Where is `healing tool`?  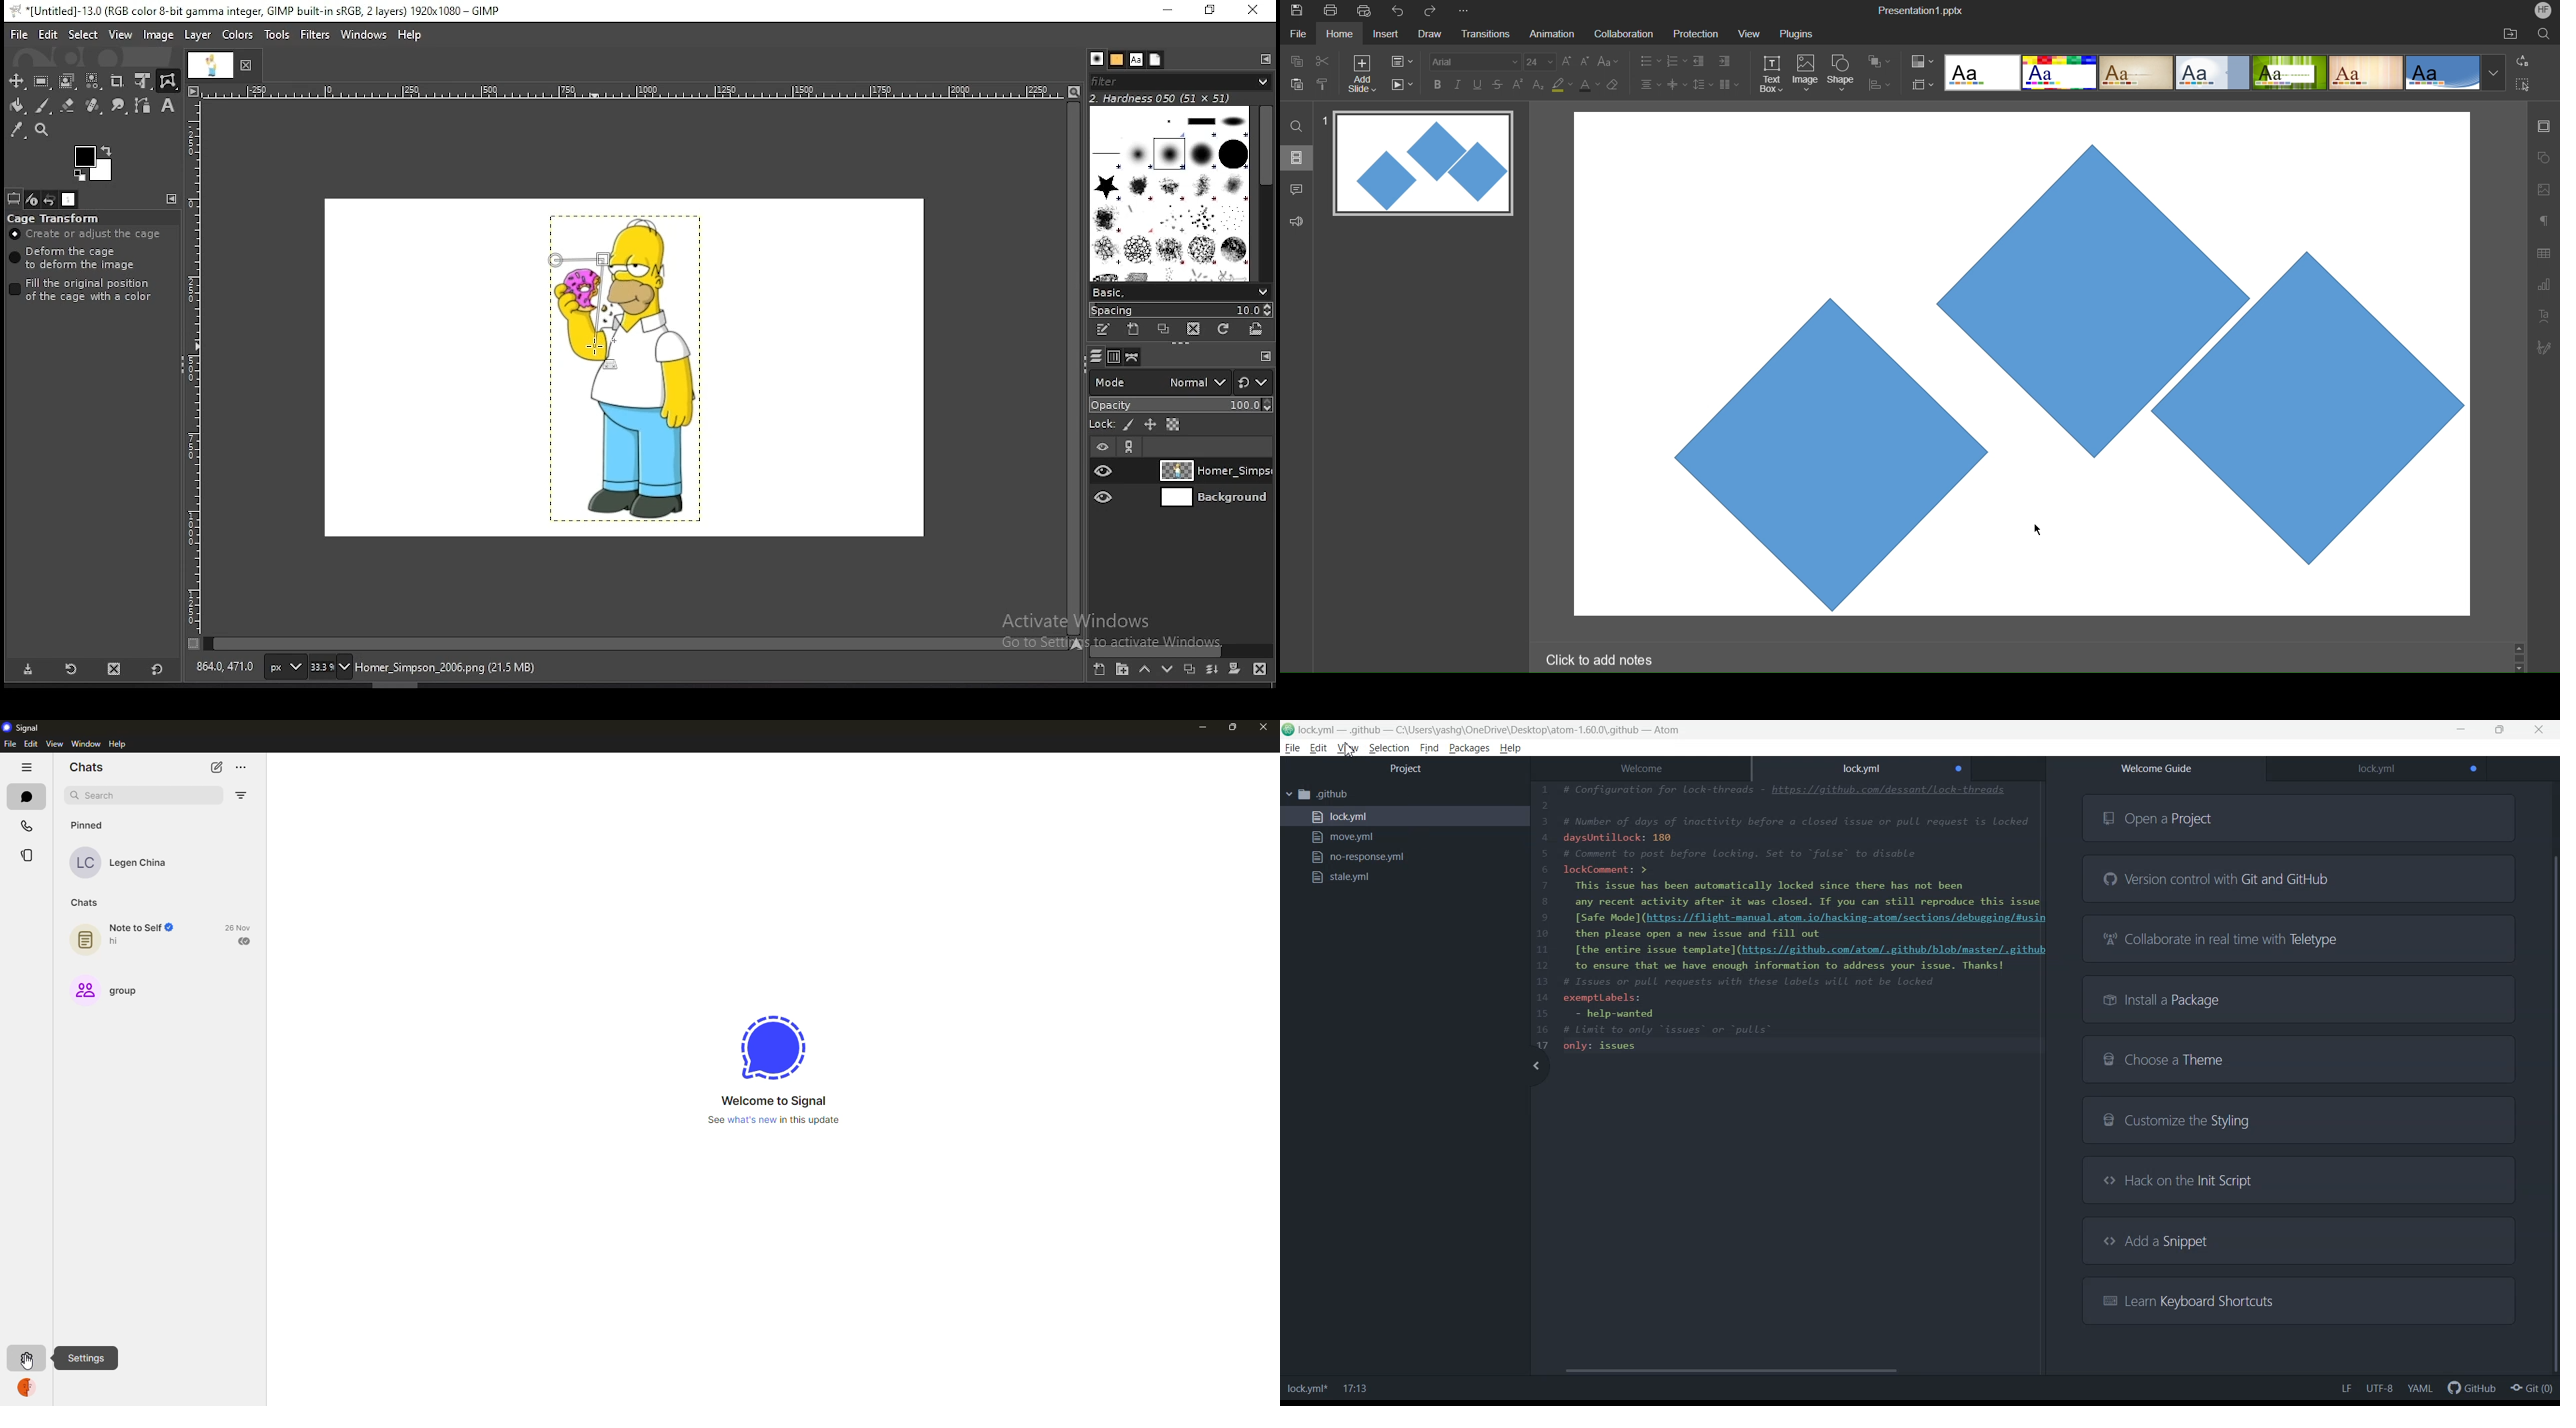 healing tool is located at coordinates (93, 105).